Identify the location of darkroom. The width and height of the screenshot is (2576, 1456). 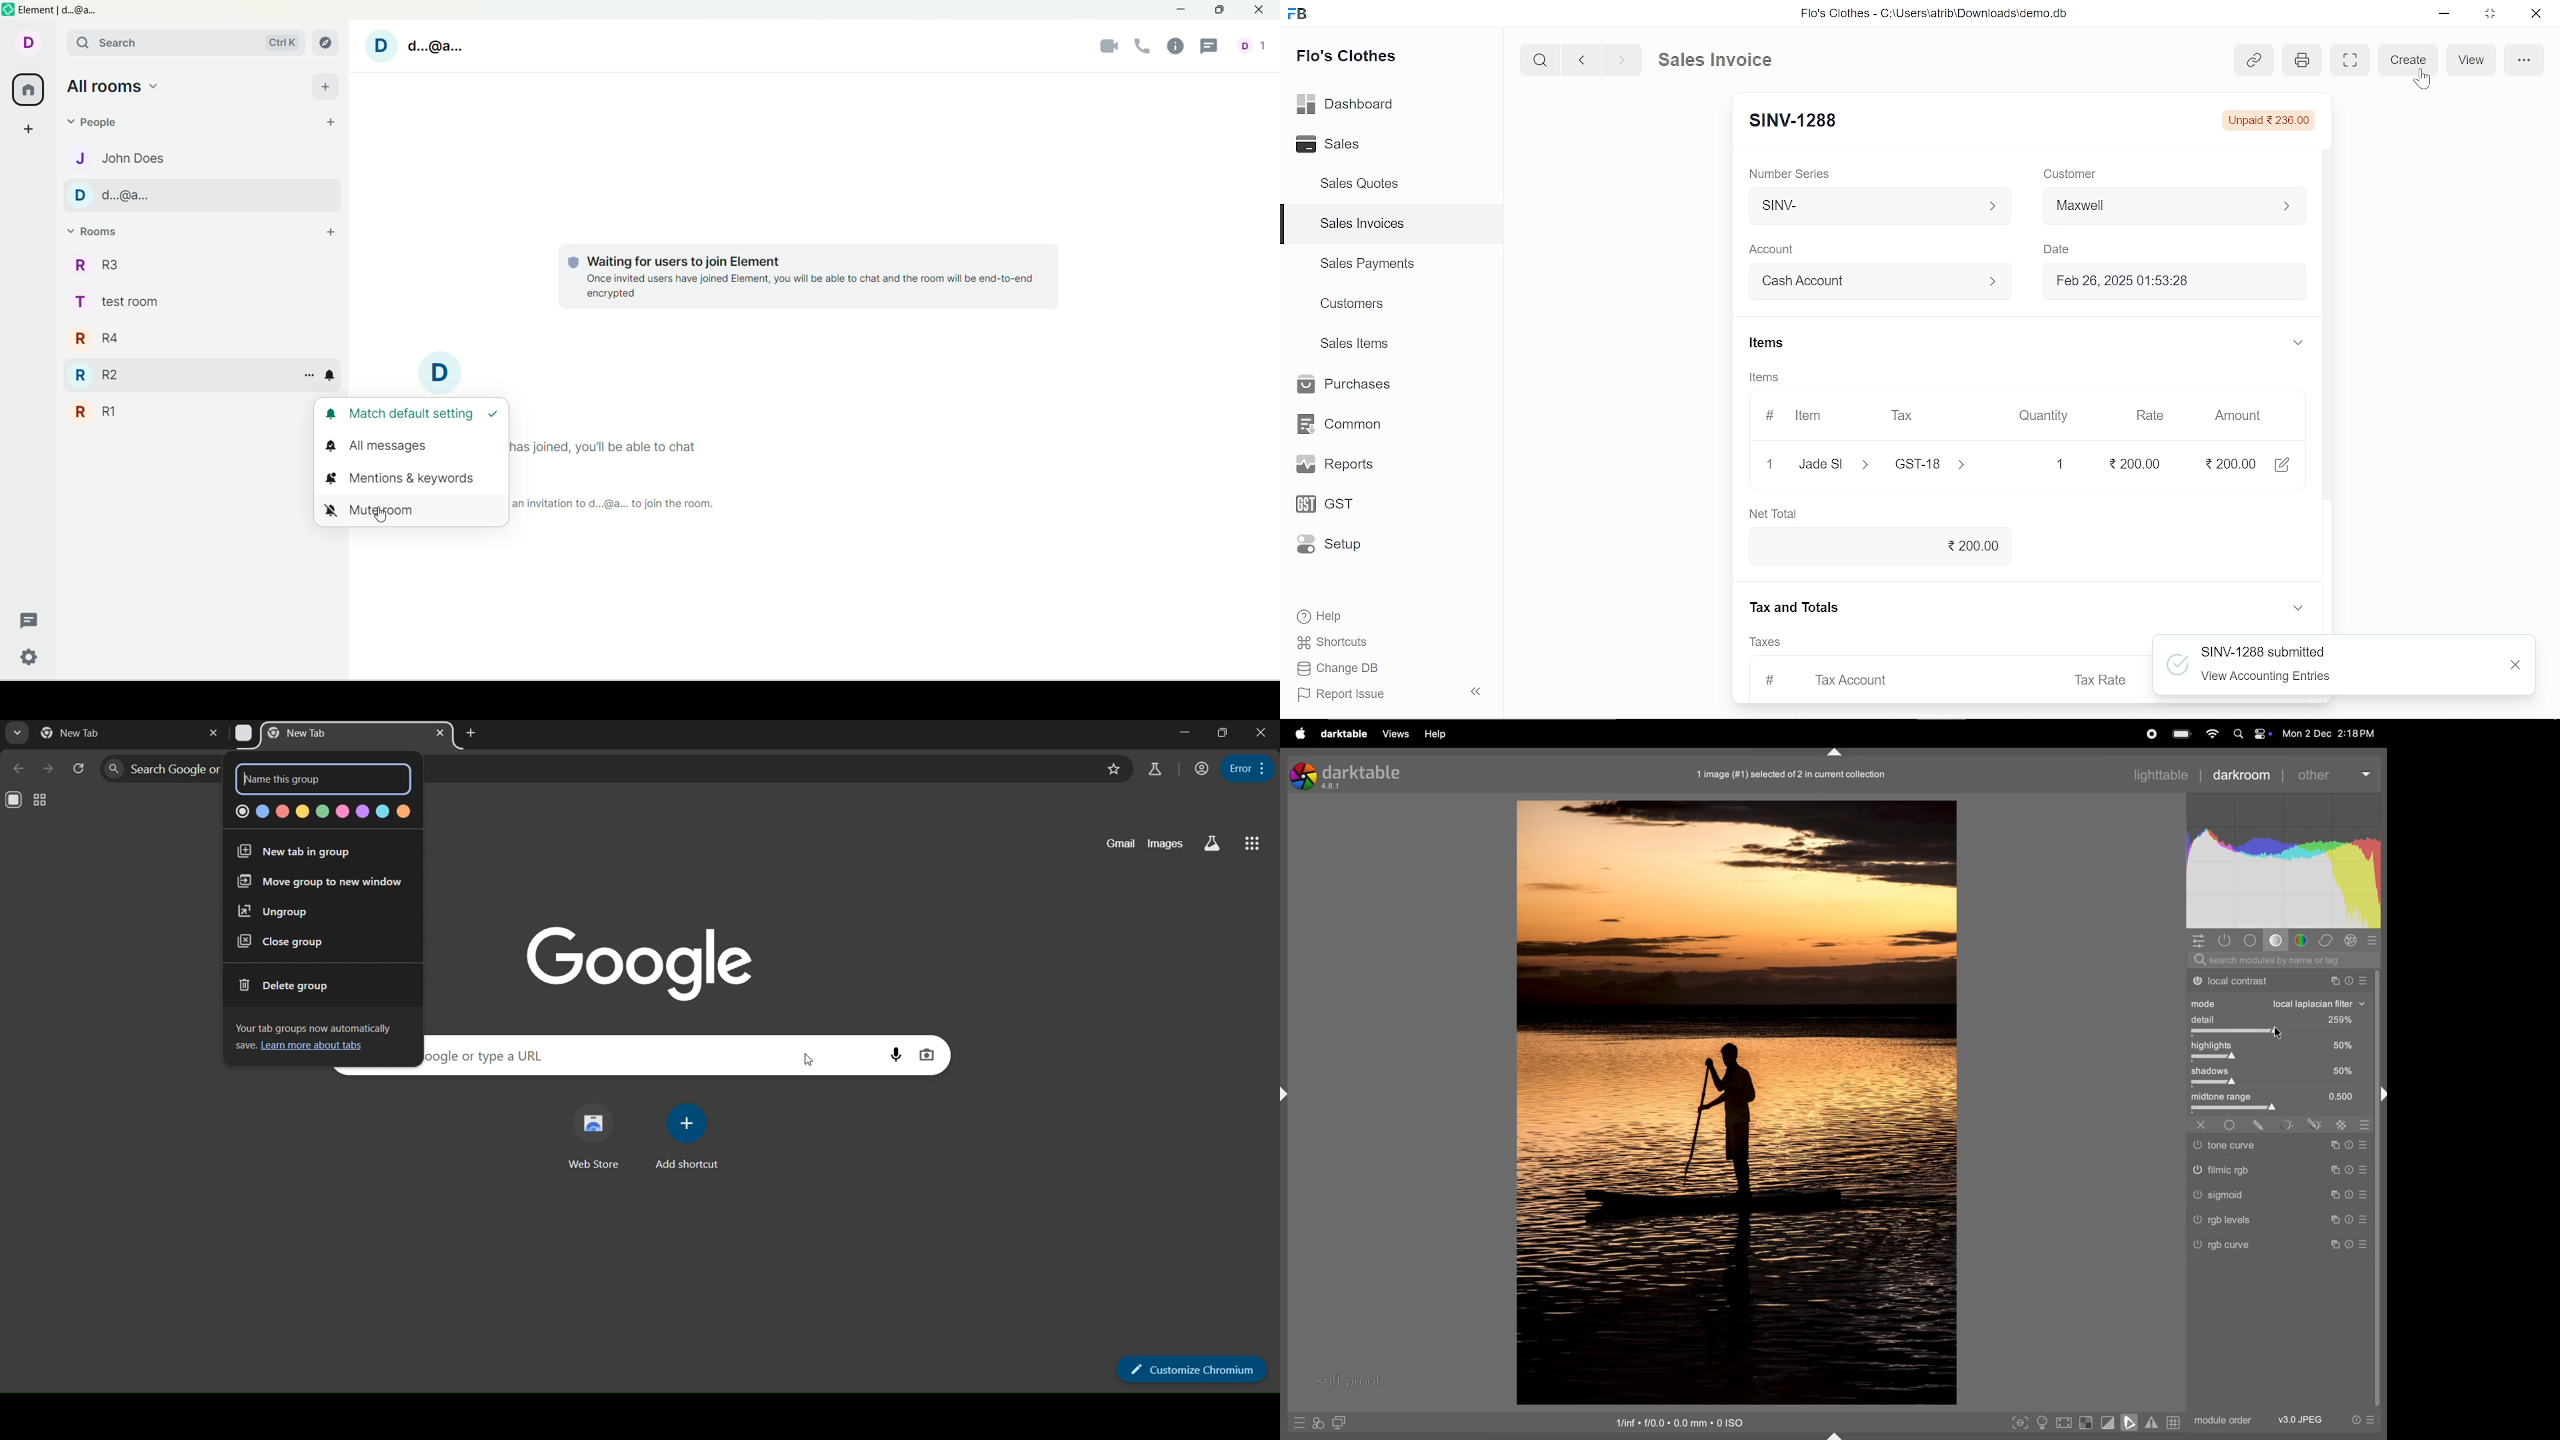
(2242, 775).